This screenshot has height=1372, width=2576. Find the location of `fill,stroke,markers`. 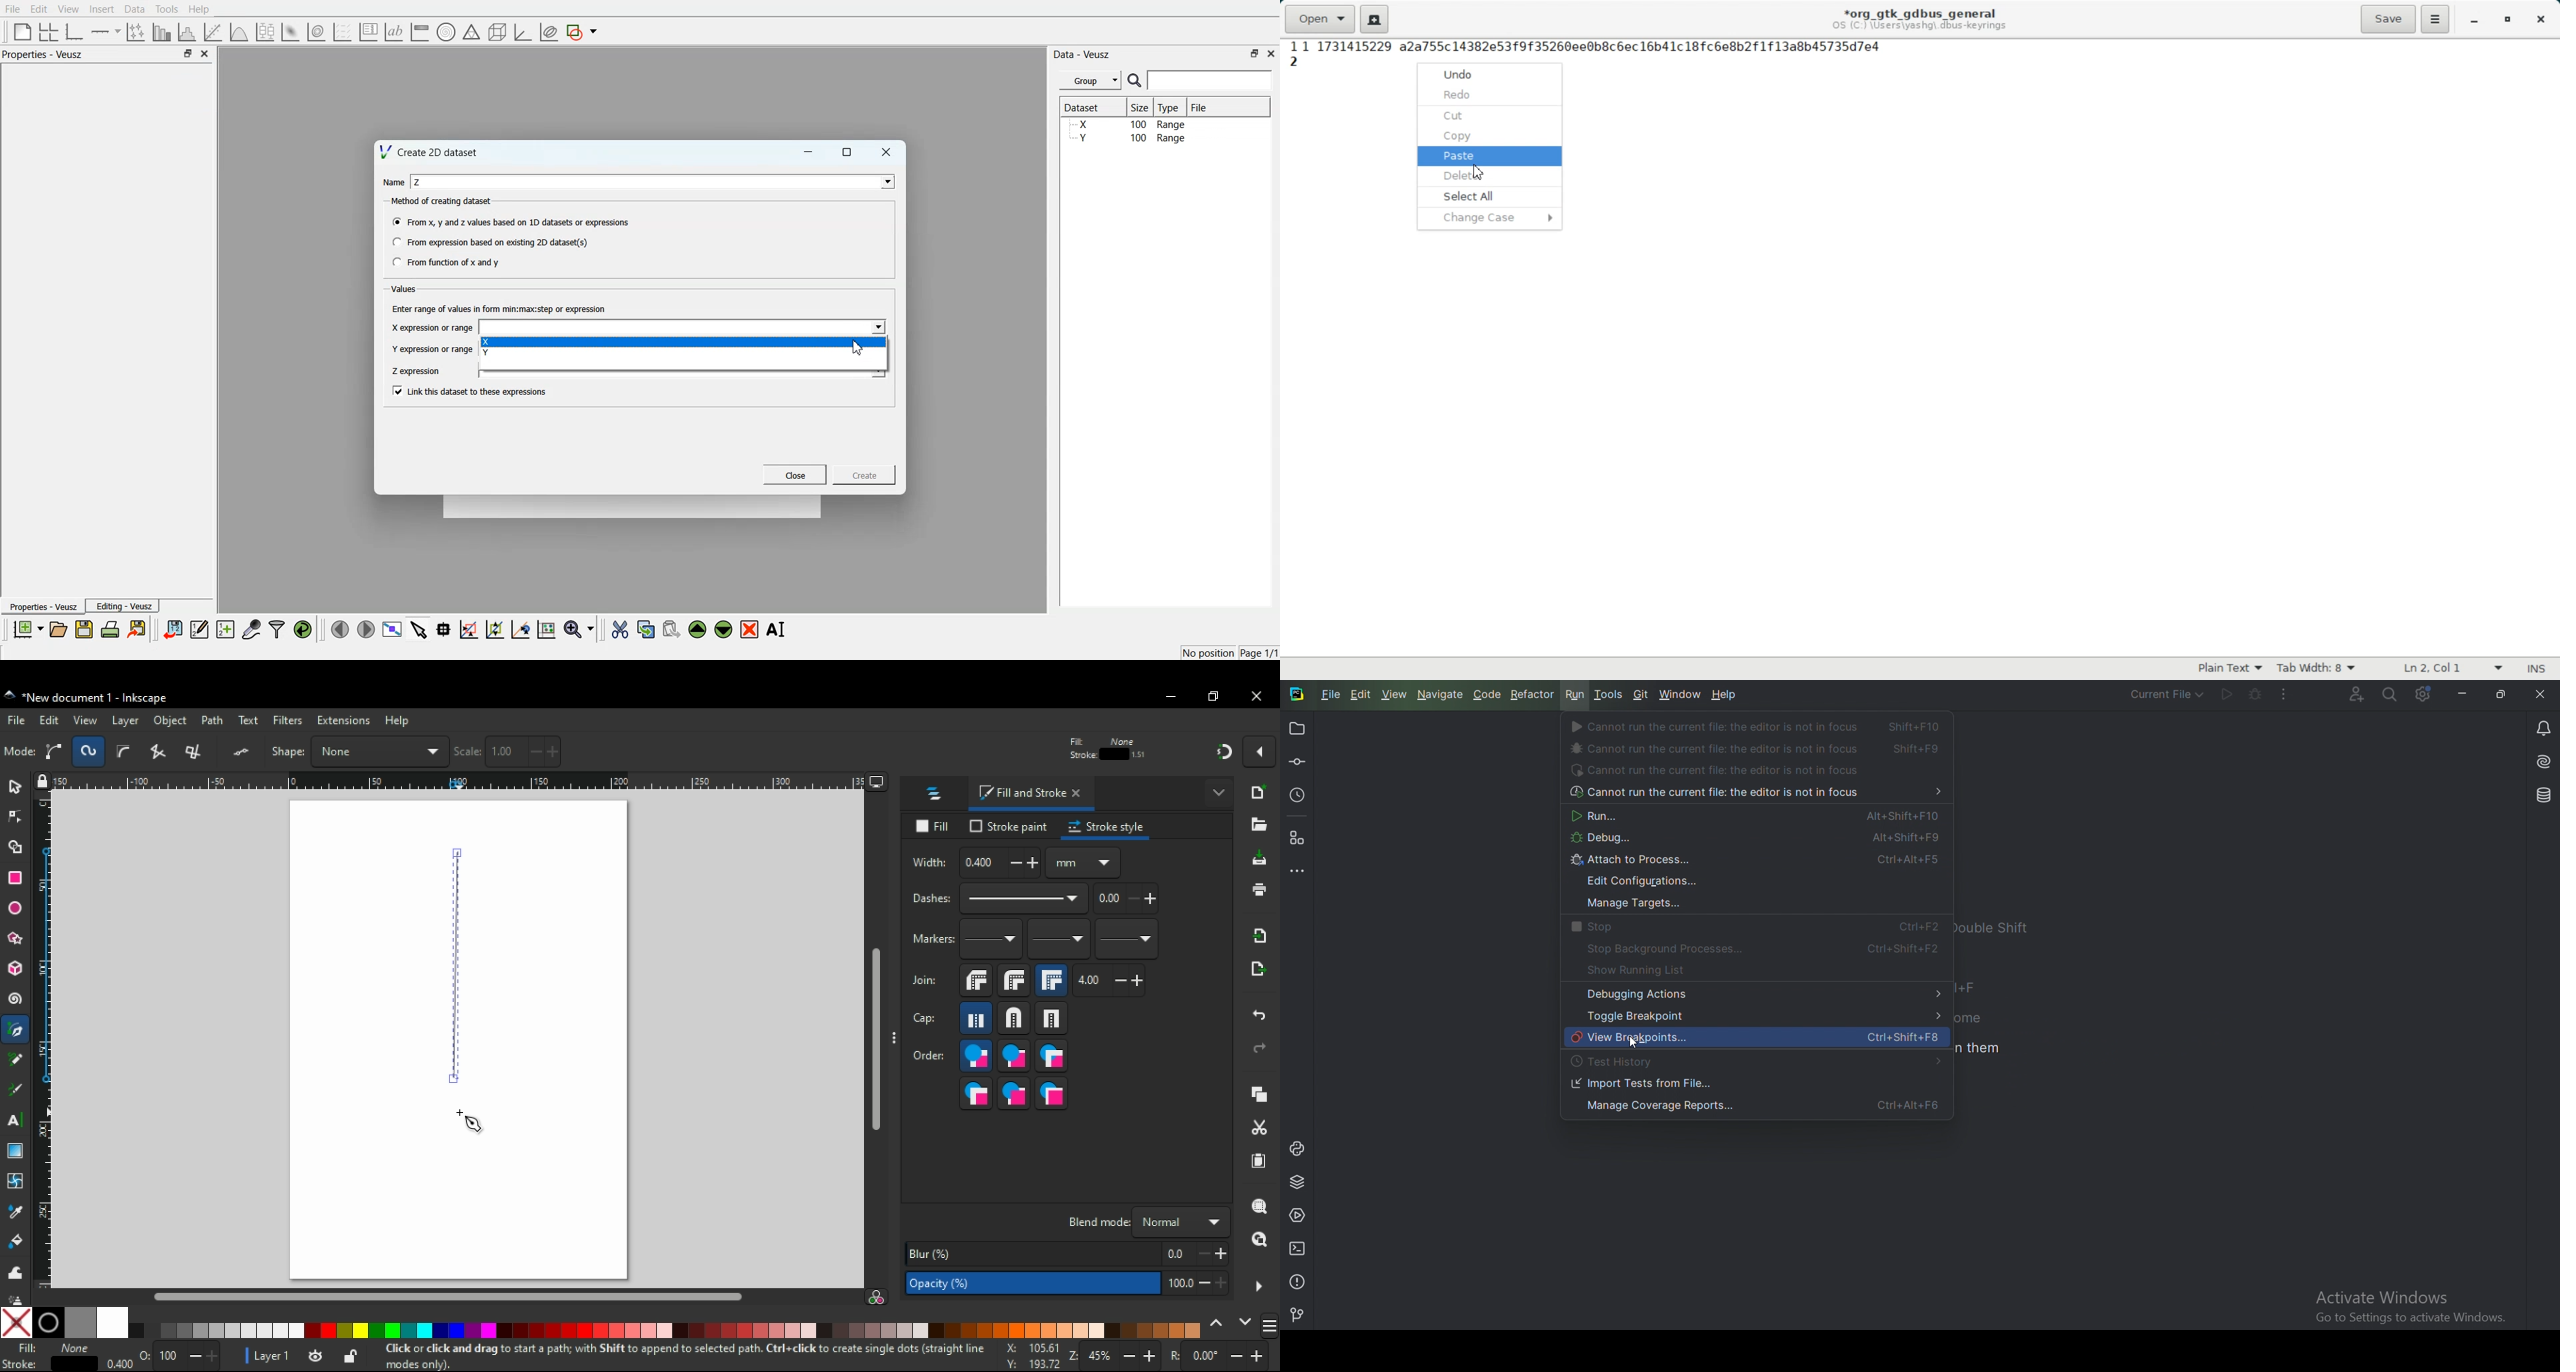

fill,stroke,markers is located at coordinates (976, 1057).